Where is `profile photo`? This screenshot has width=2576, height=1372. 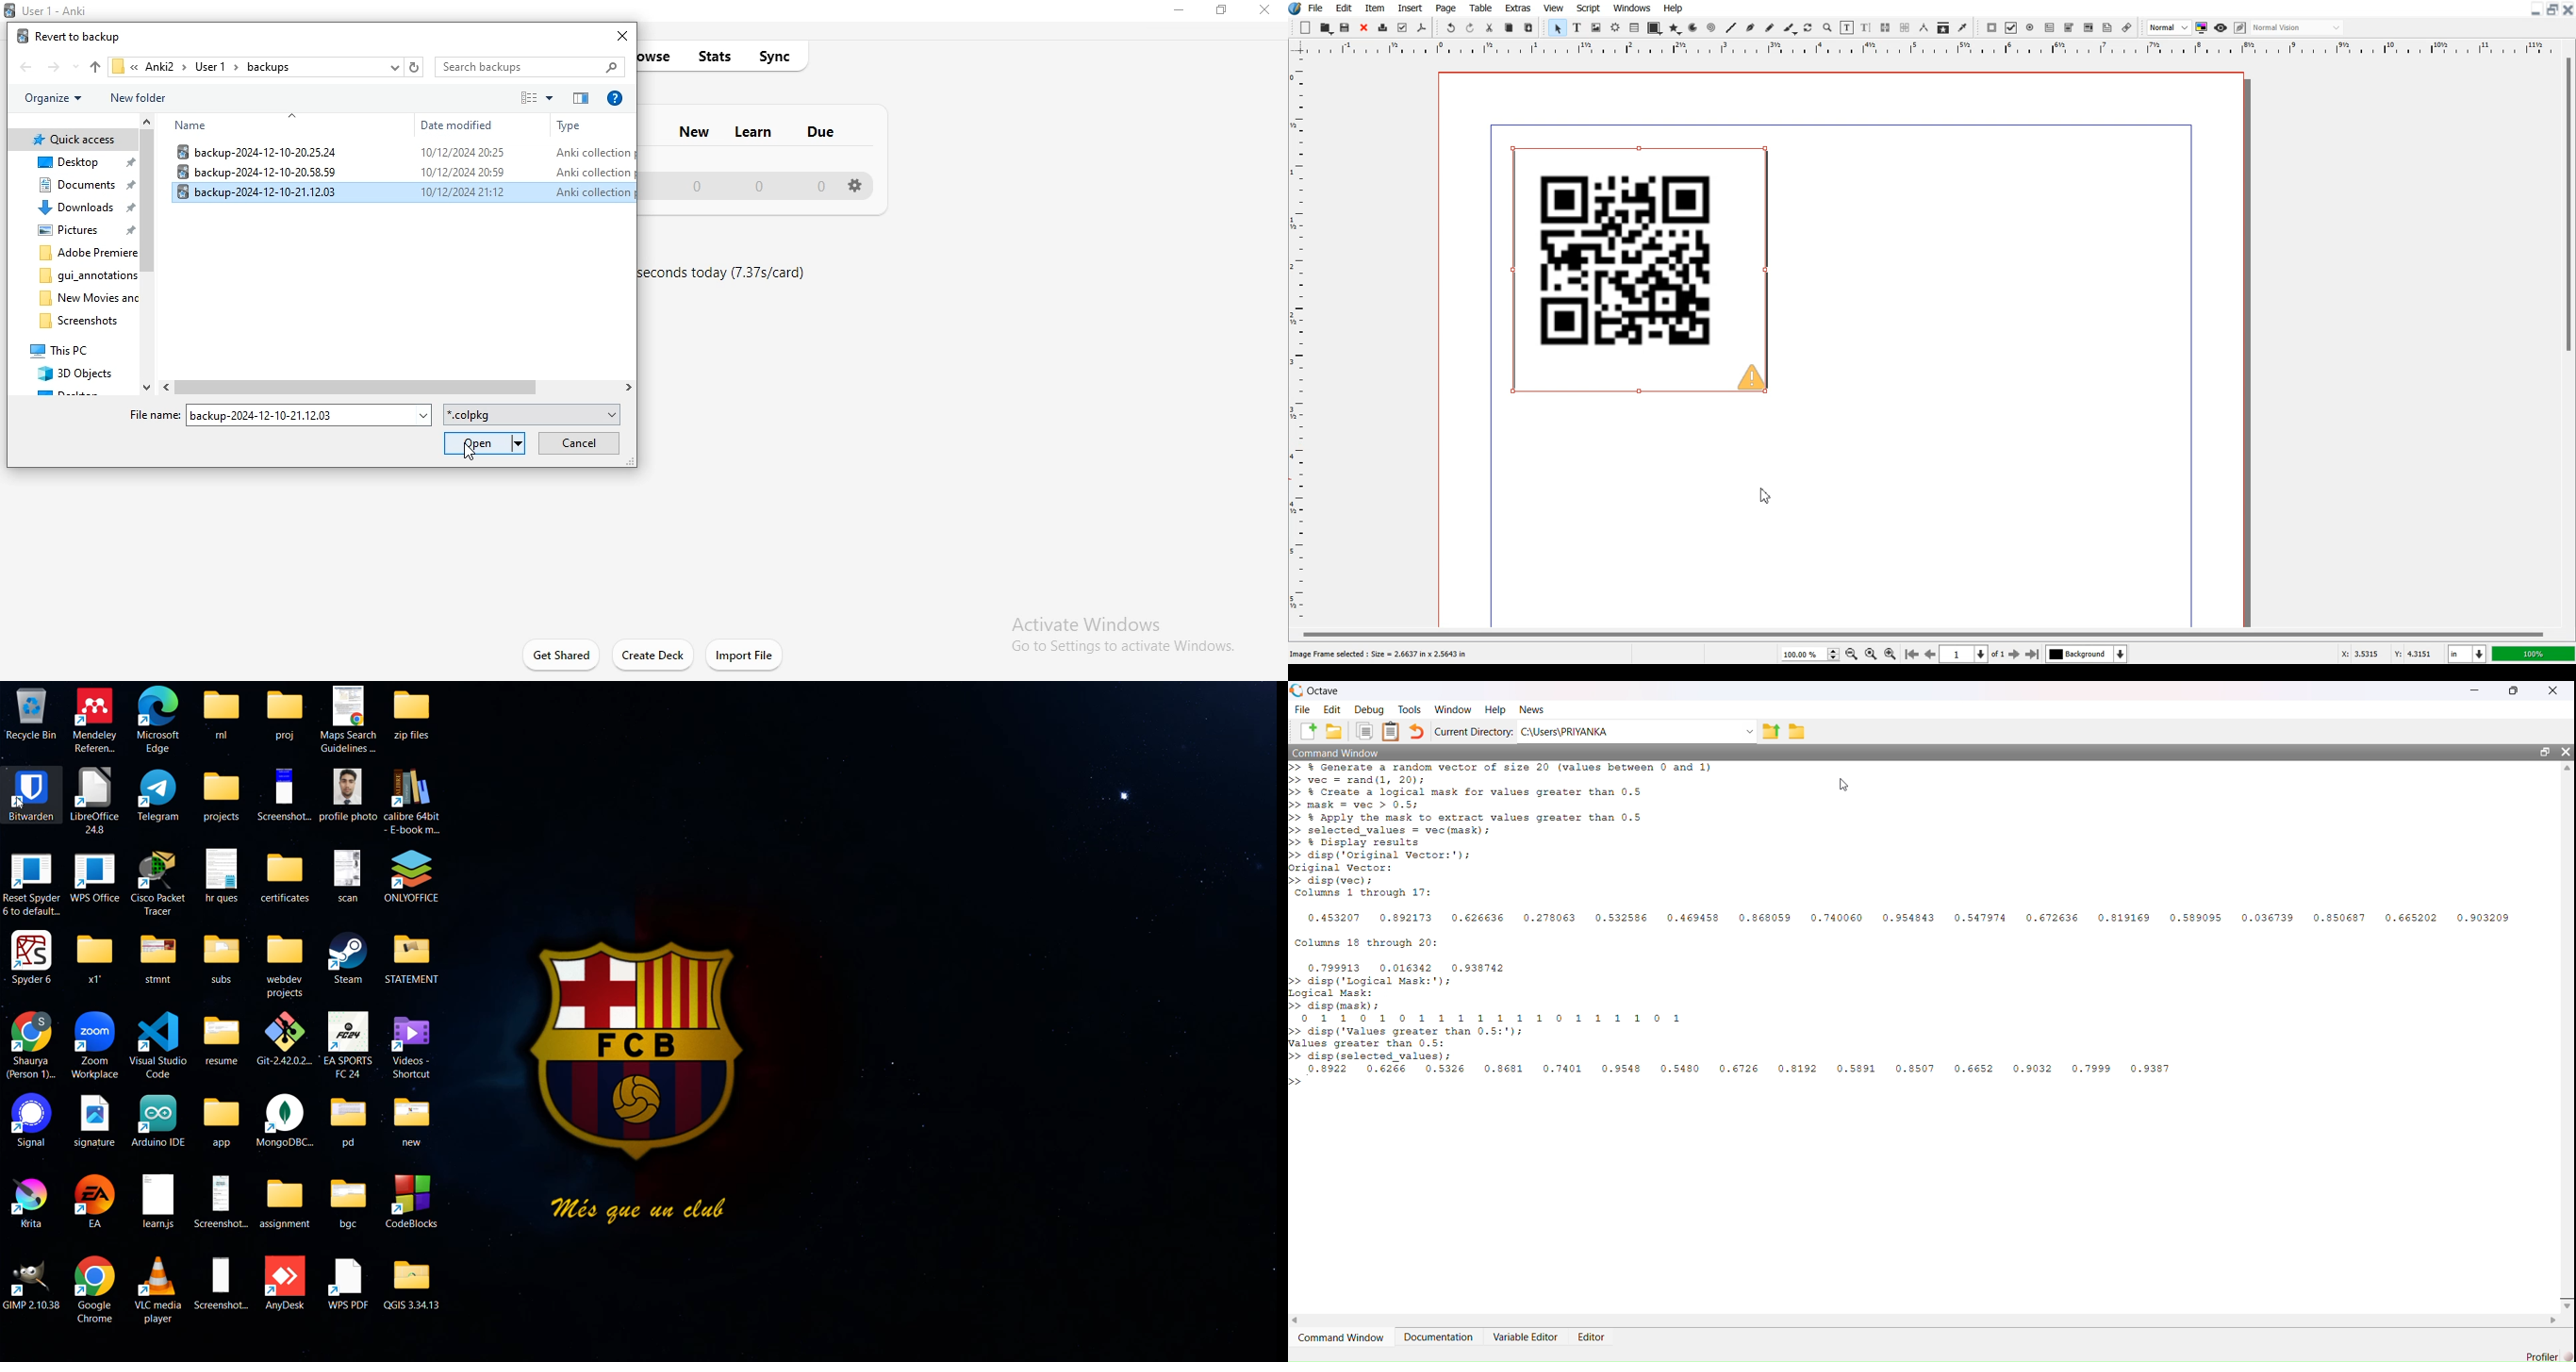 profile photo is located at coordinates (349, 794).